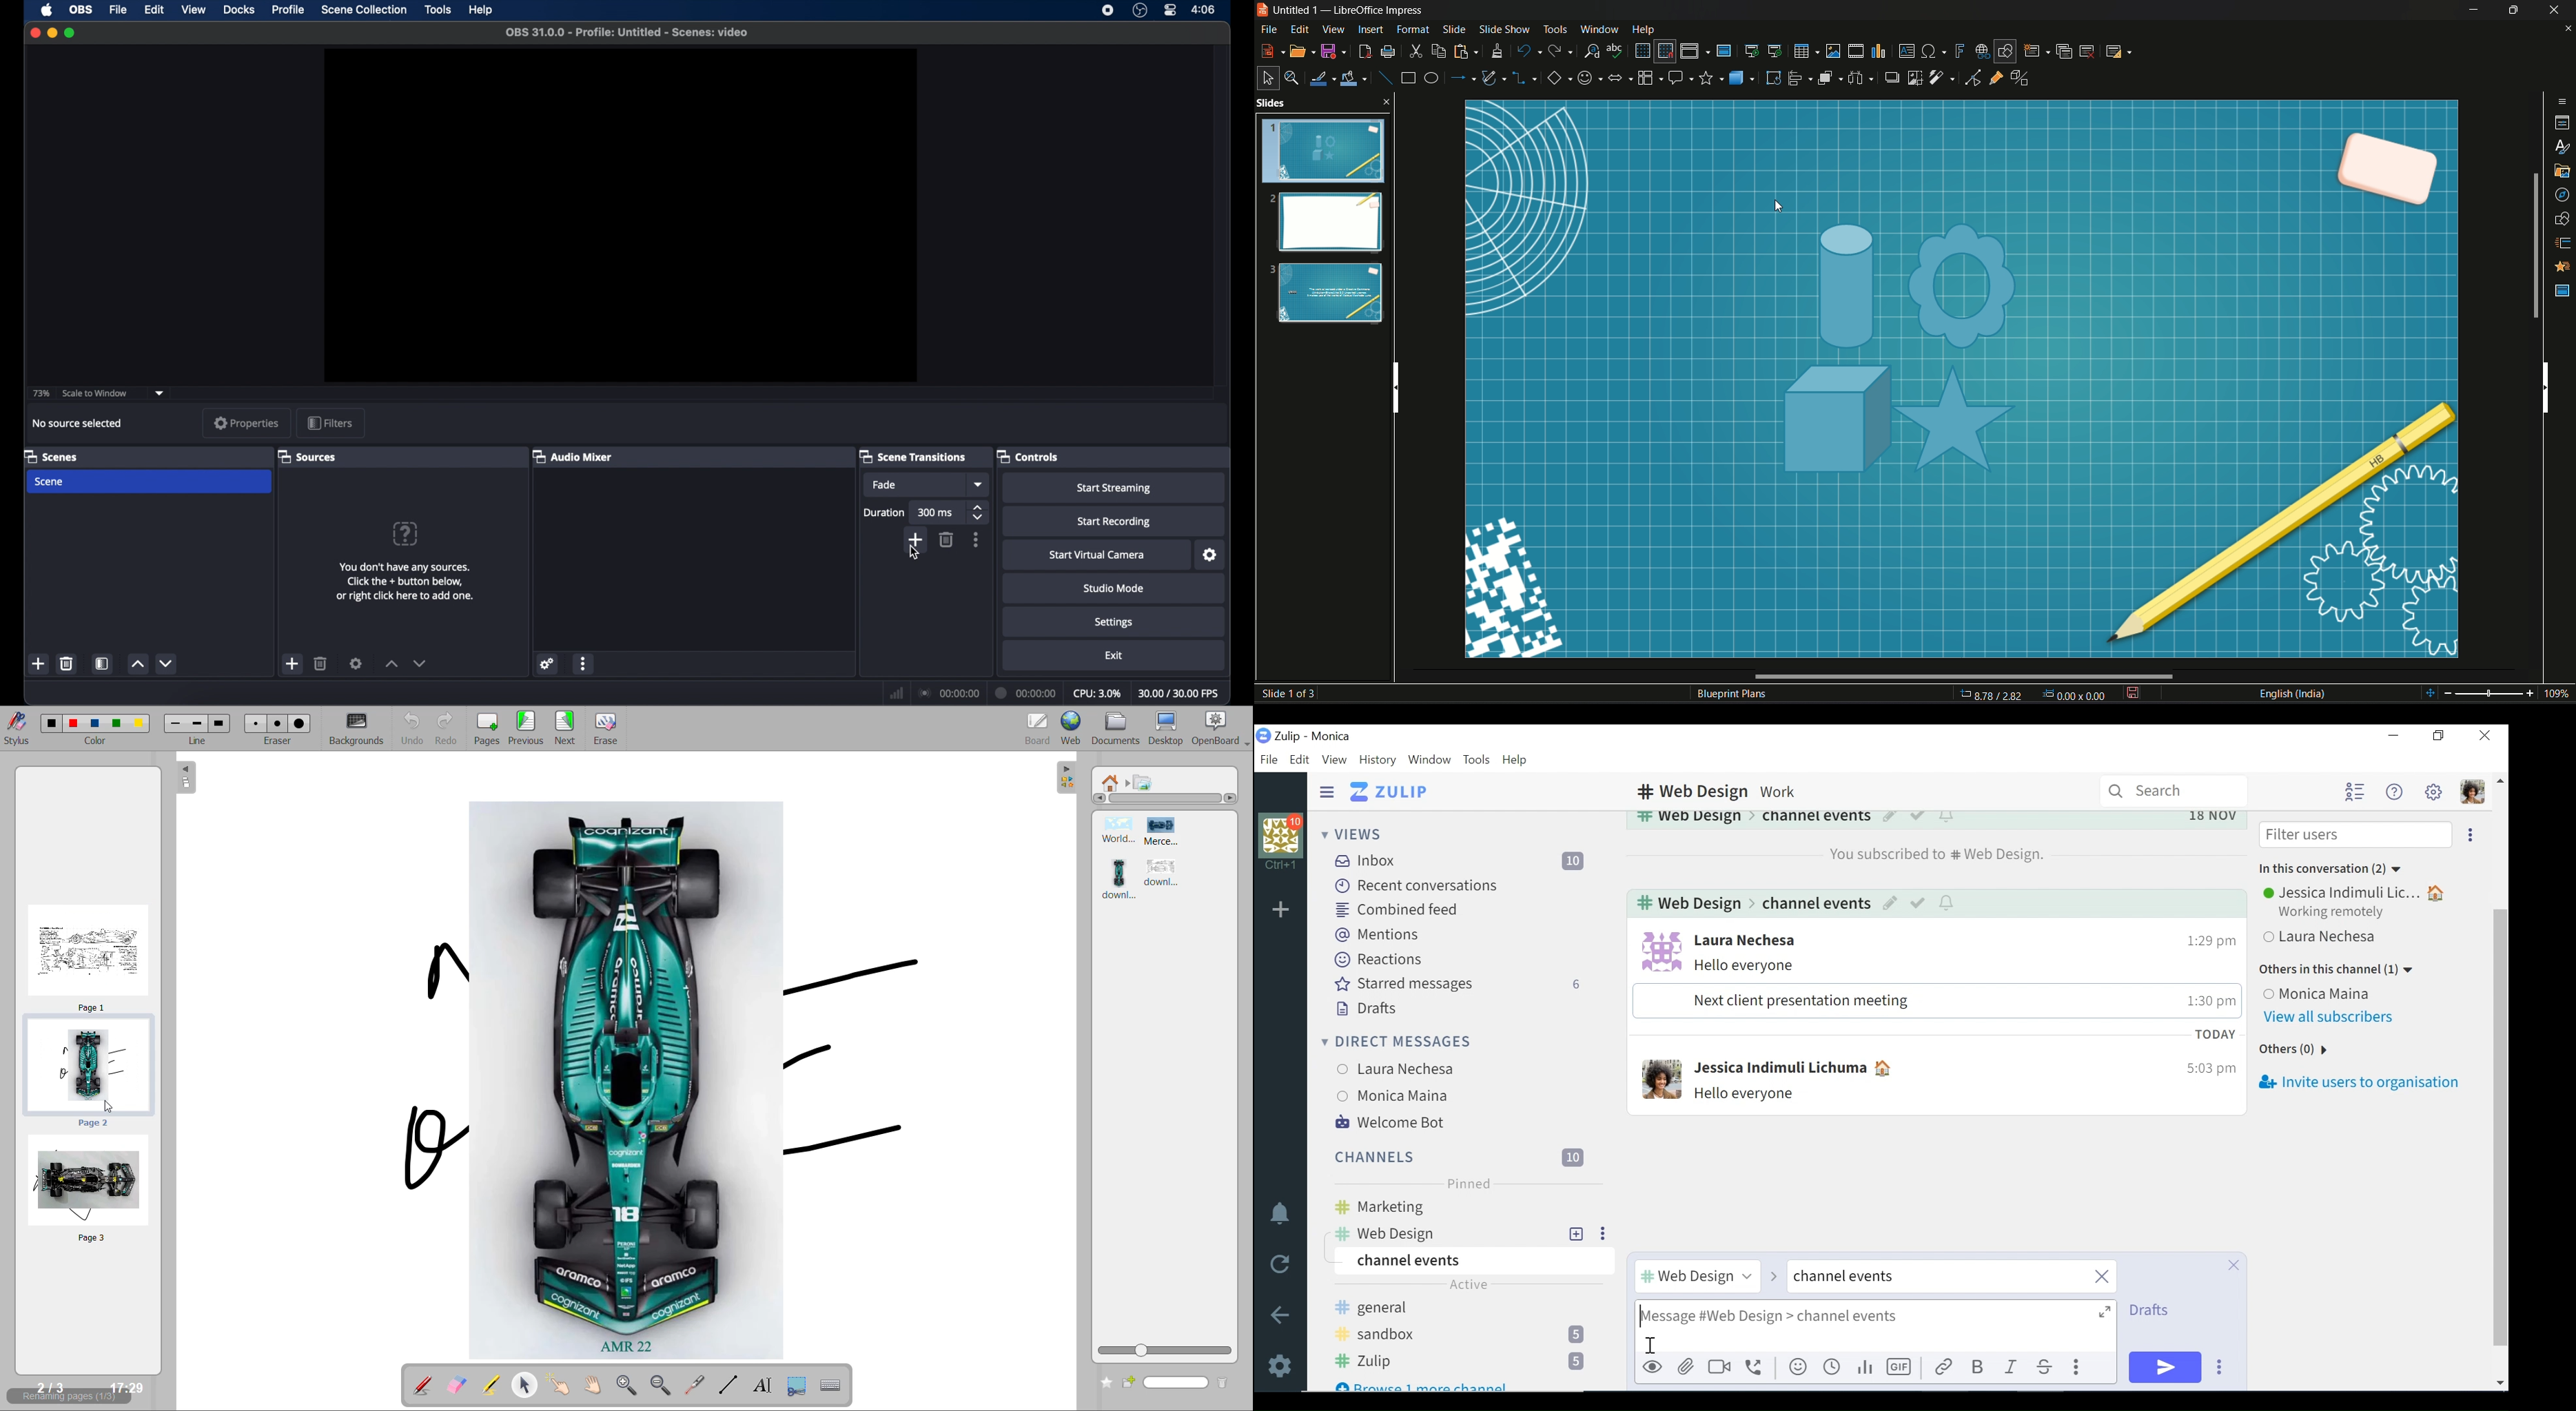 This screenshot has width=2576, height=1428. Describe the element at coordinates (548, 664) in the screenshot. I see `settings` at that location.